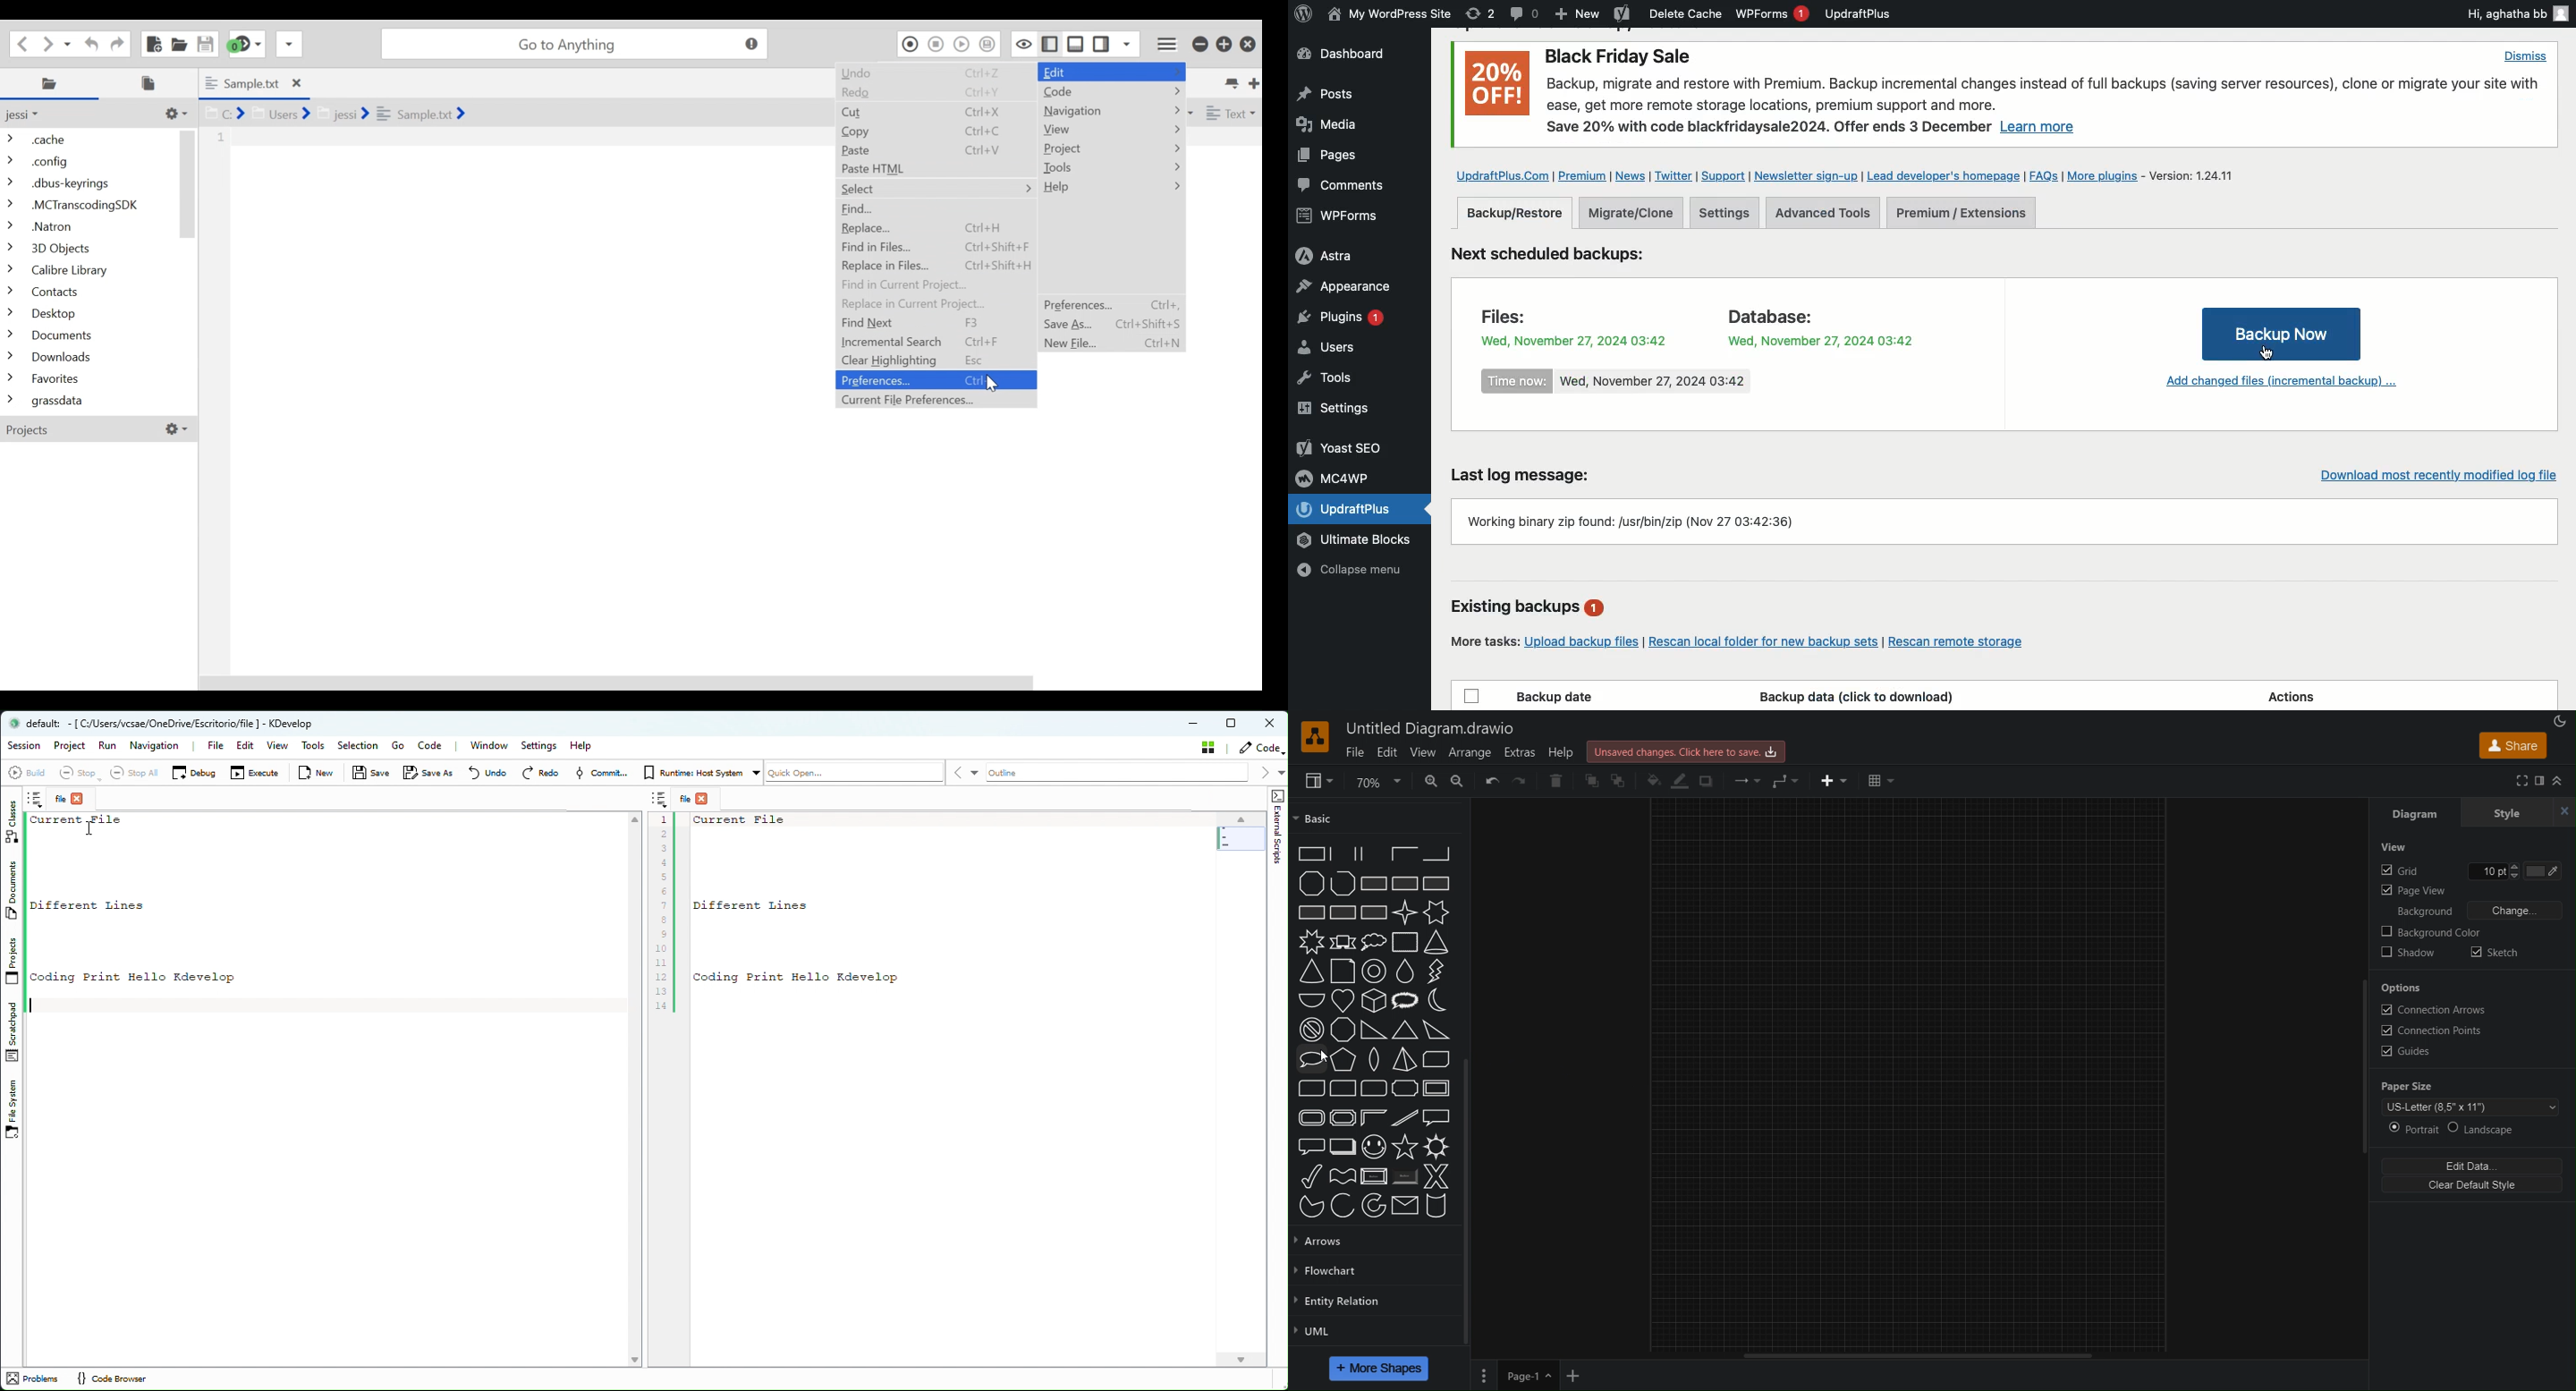  I want to click on Clear Default Style, so click(2476, 1187).